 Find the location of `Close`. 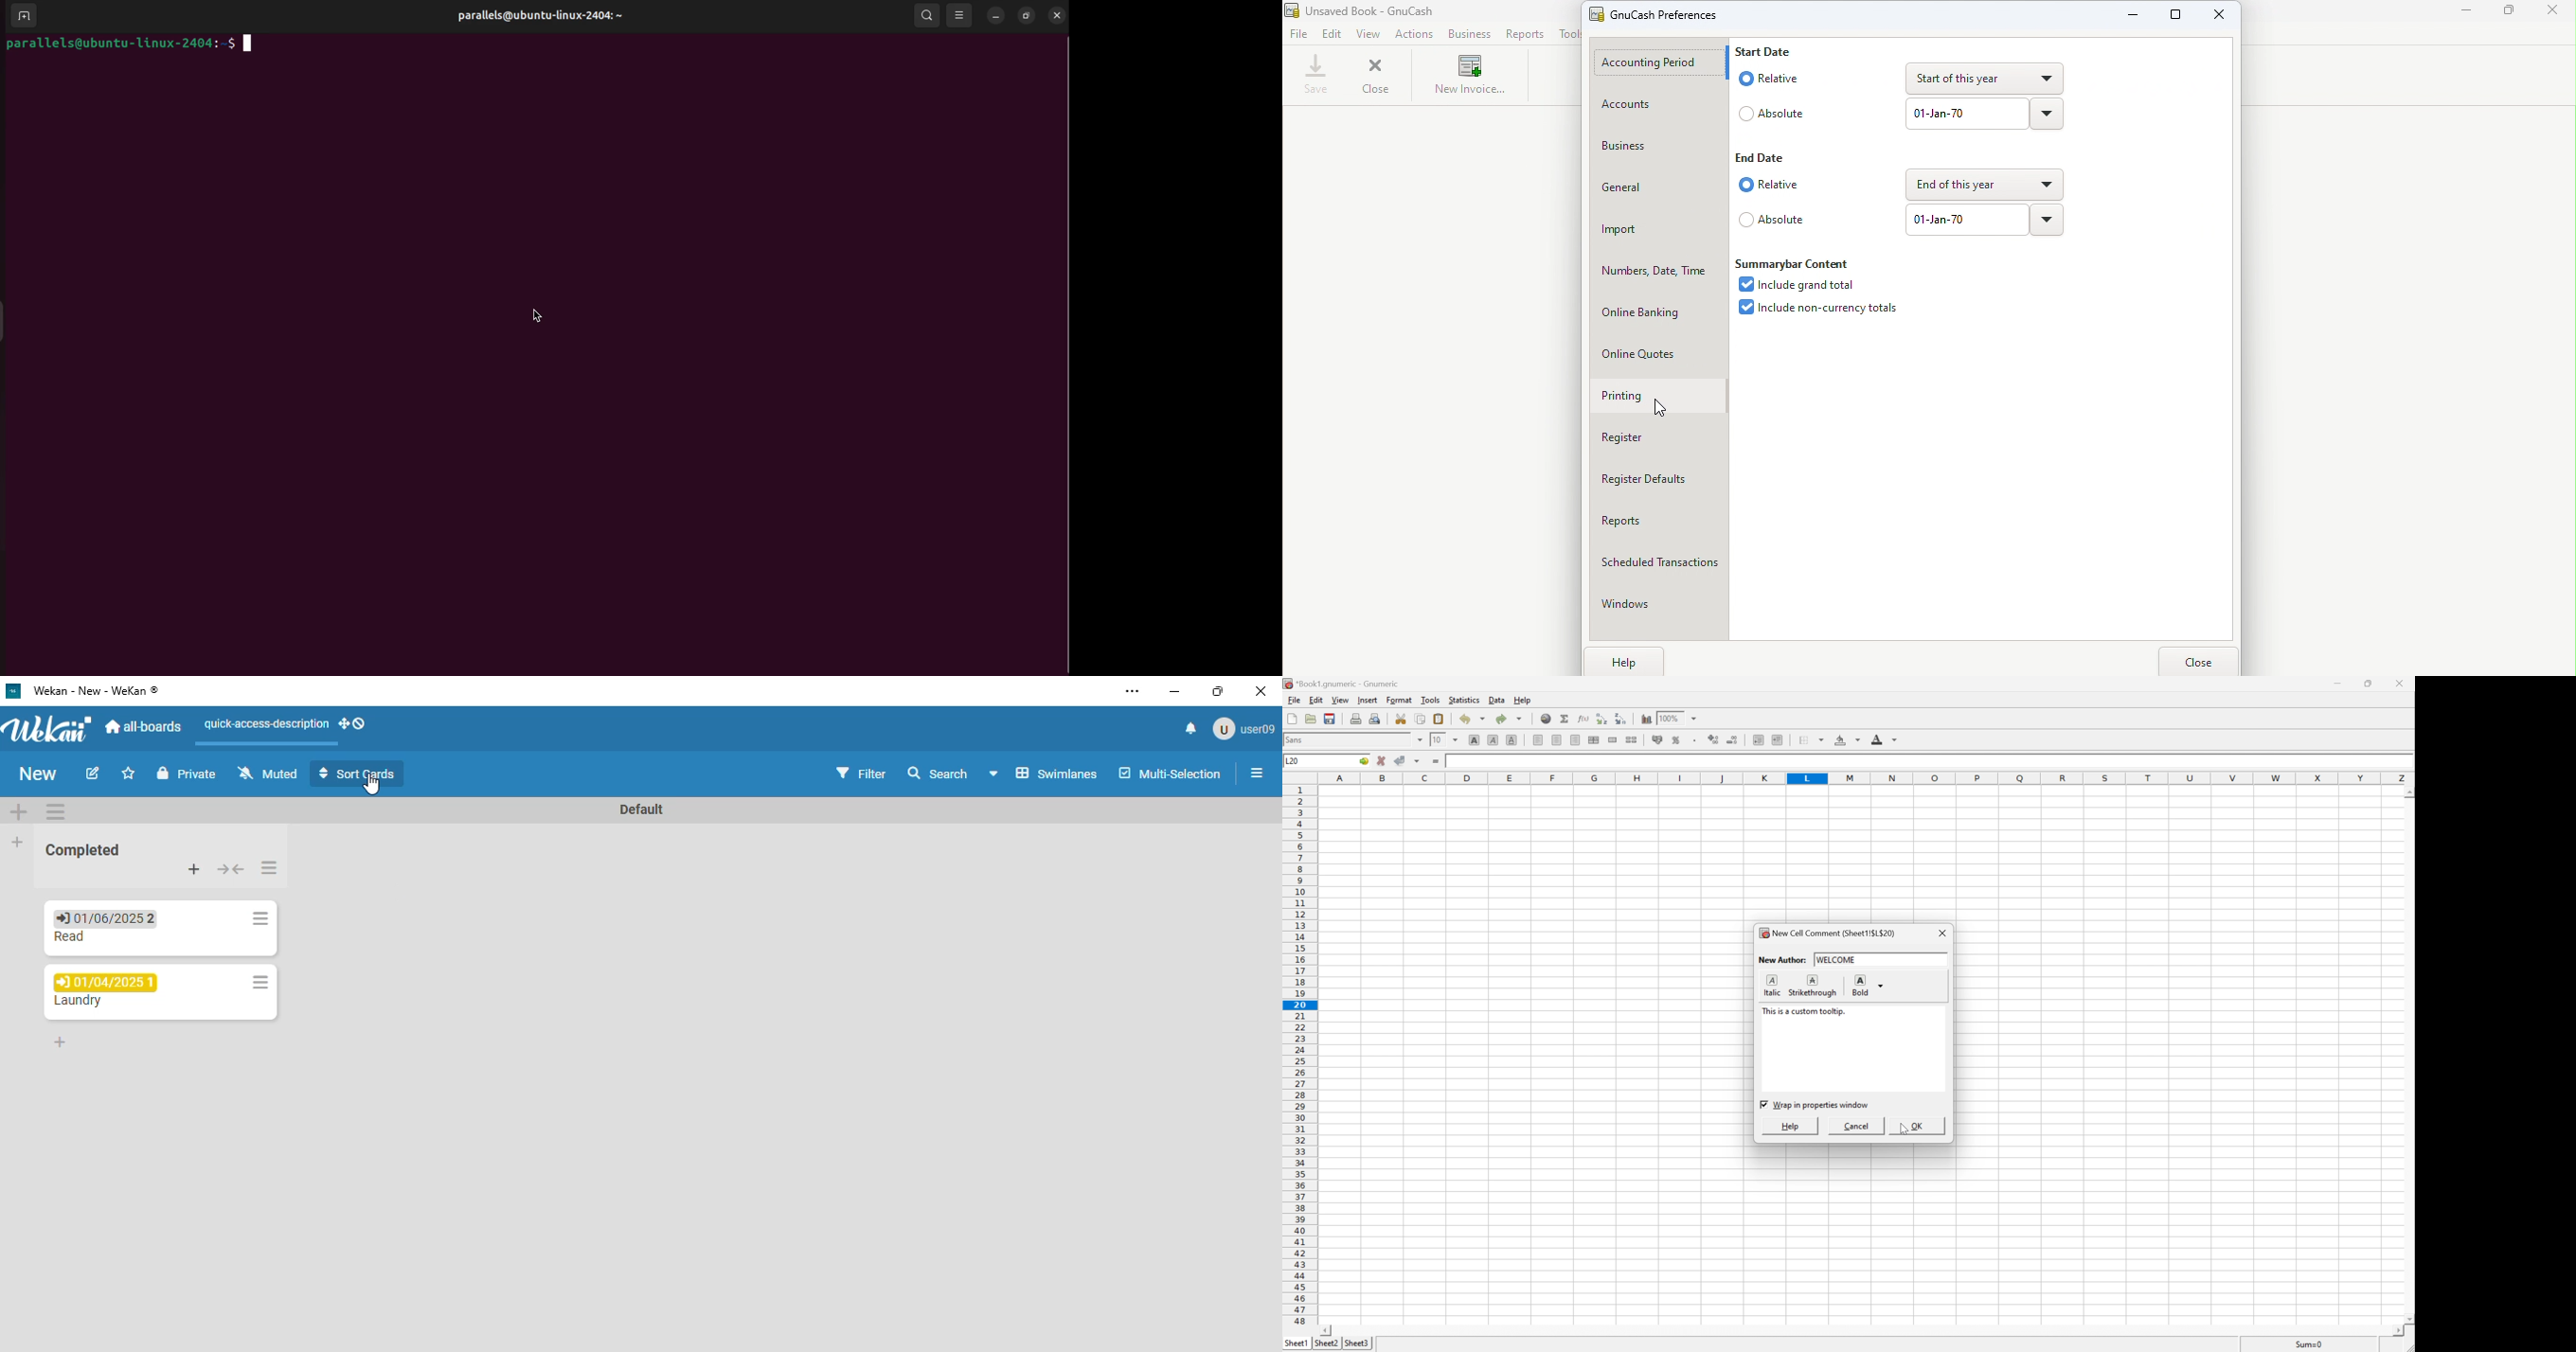

Close is located at coordinates (1943, 932).